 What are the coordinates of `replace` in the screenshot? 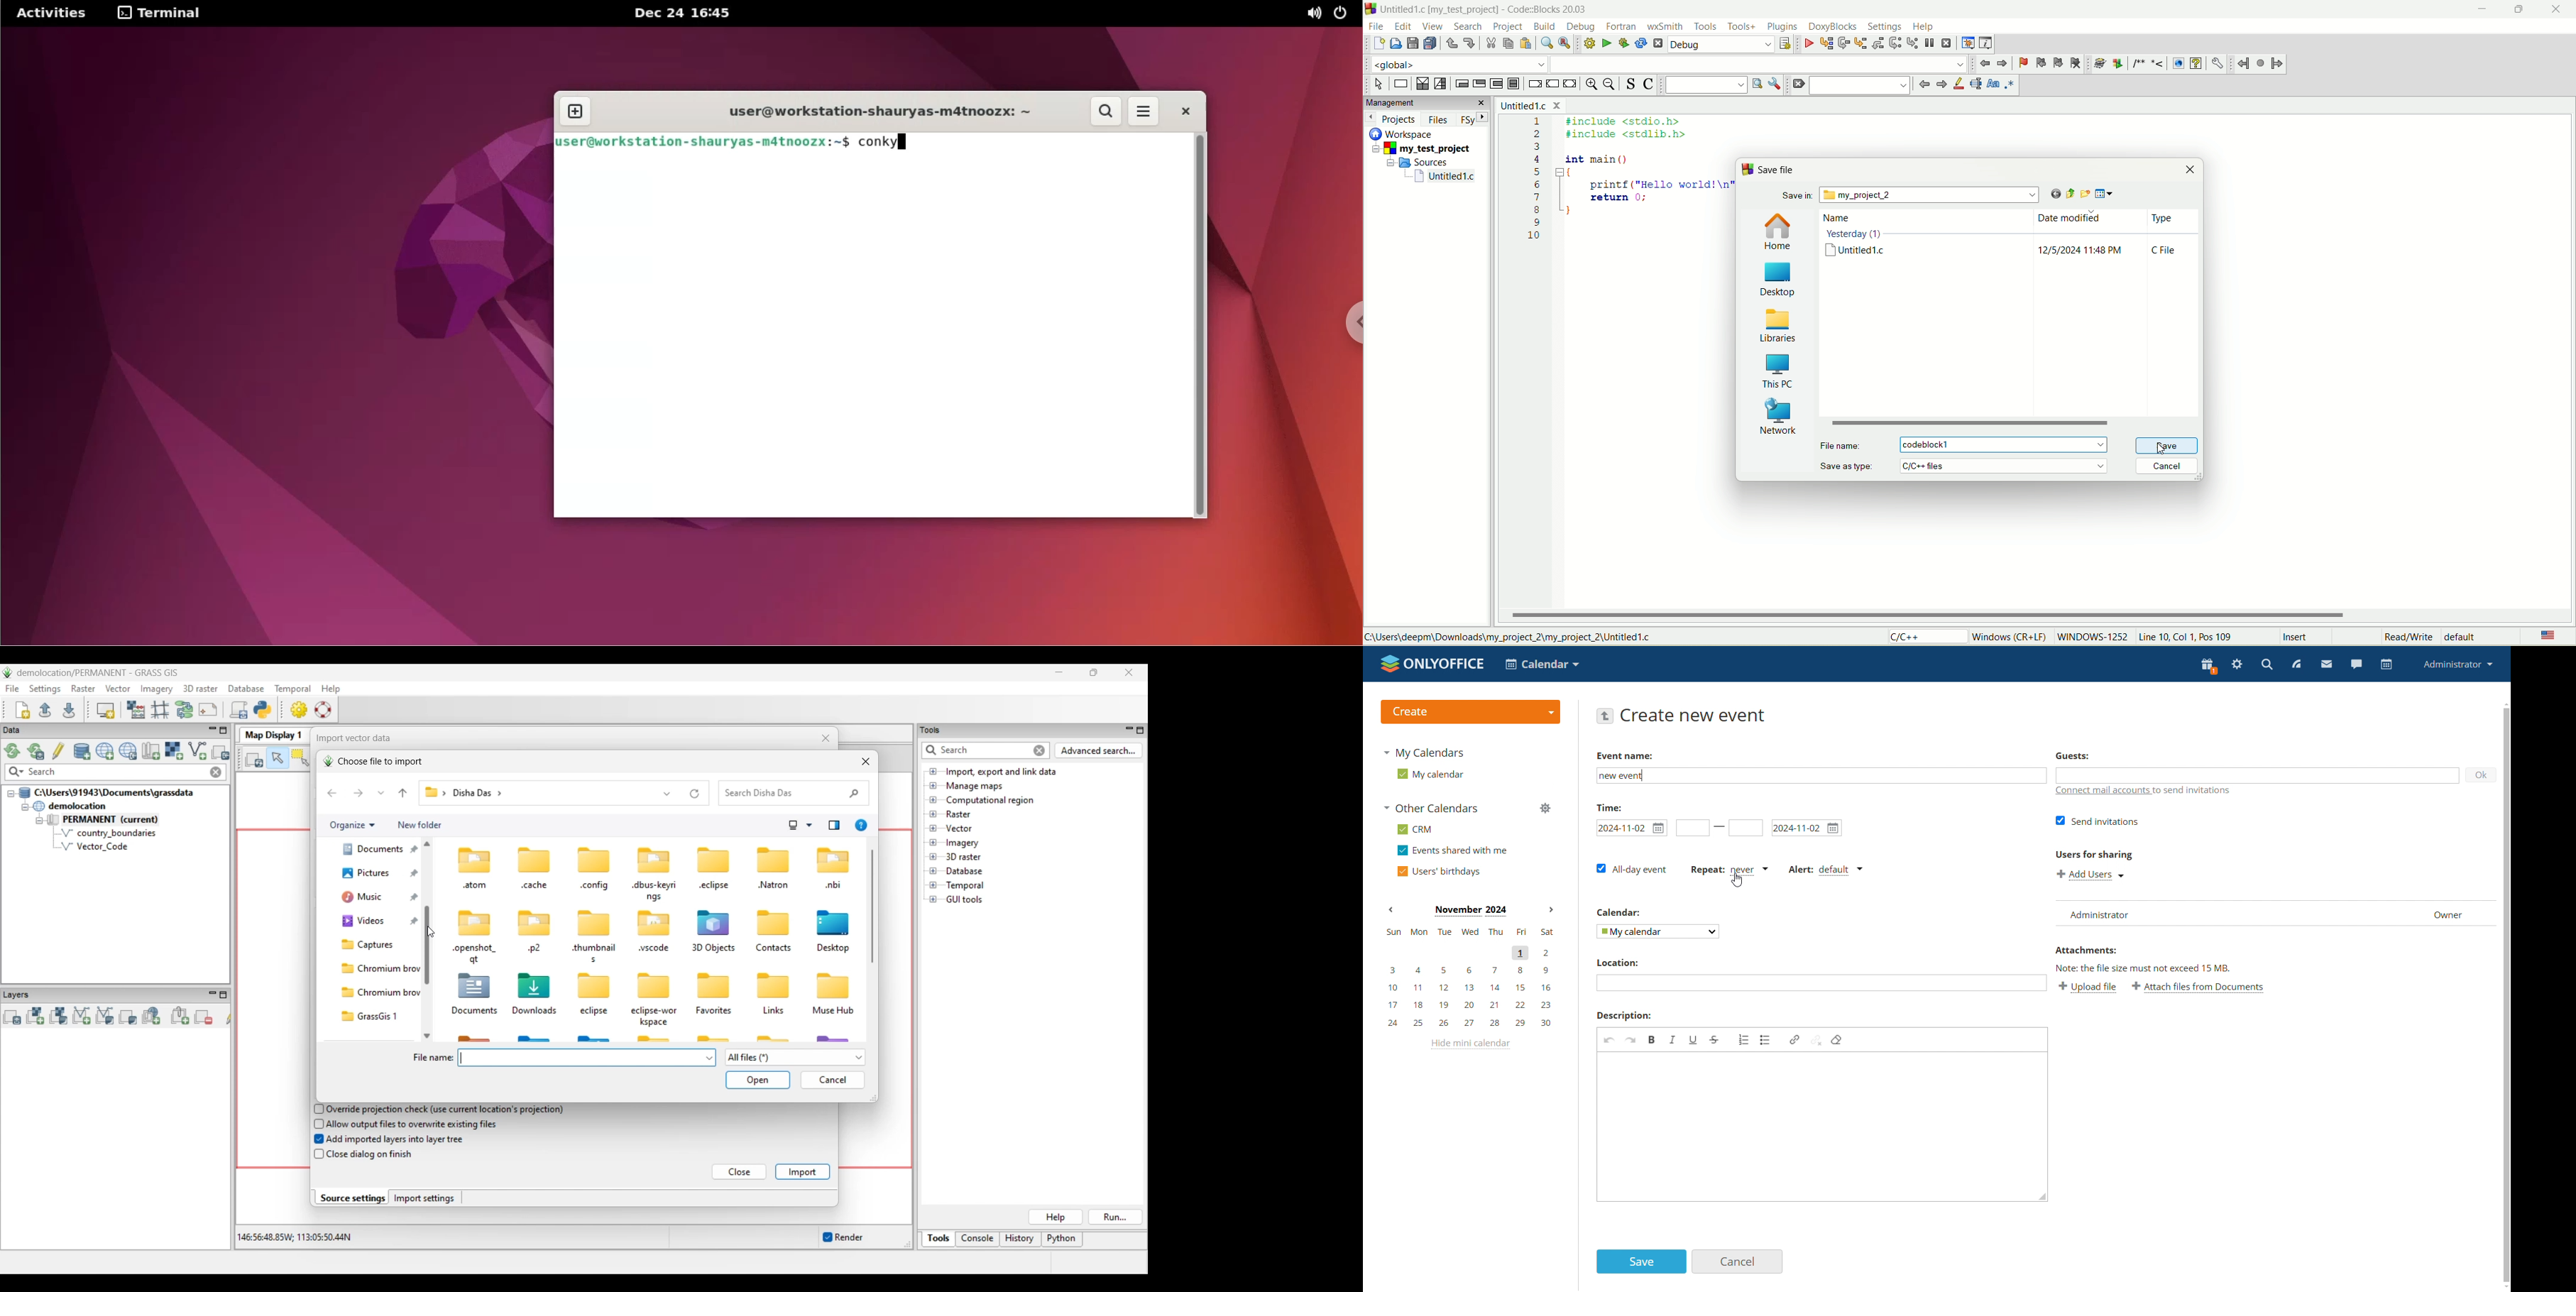 It's located at (1563, 42).